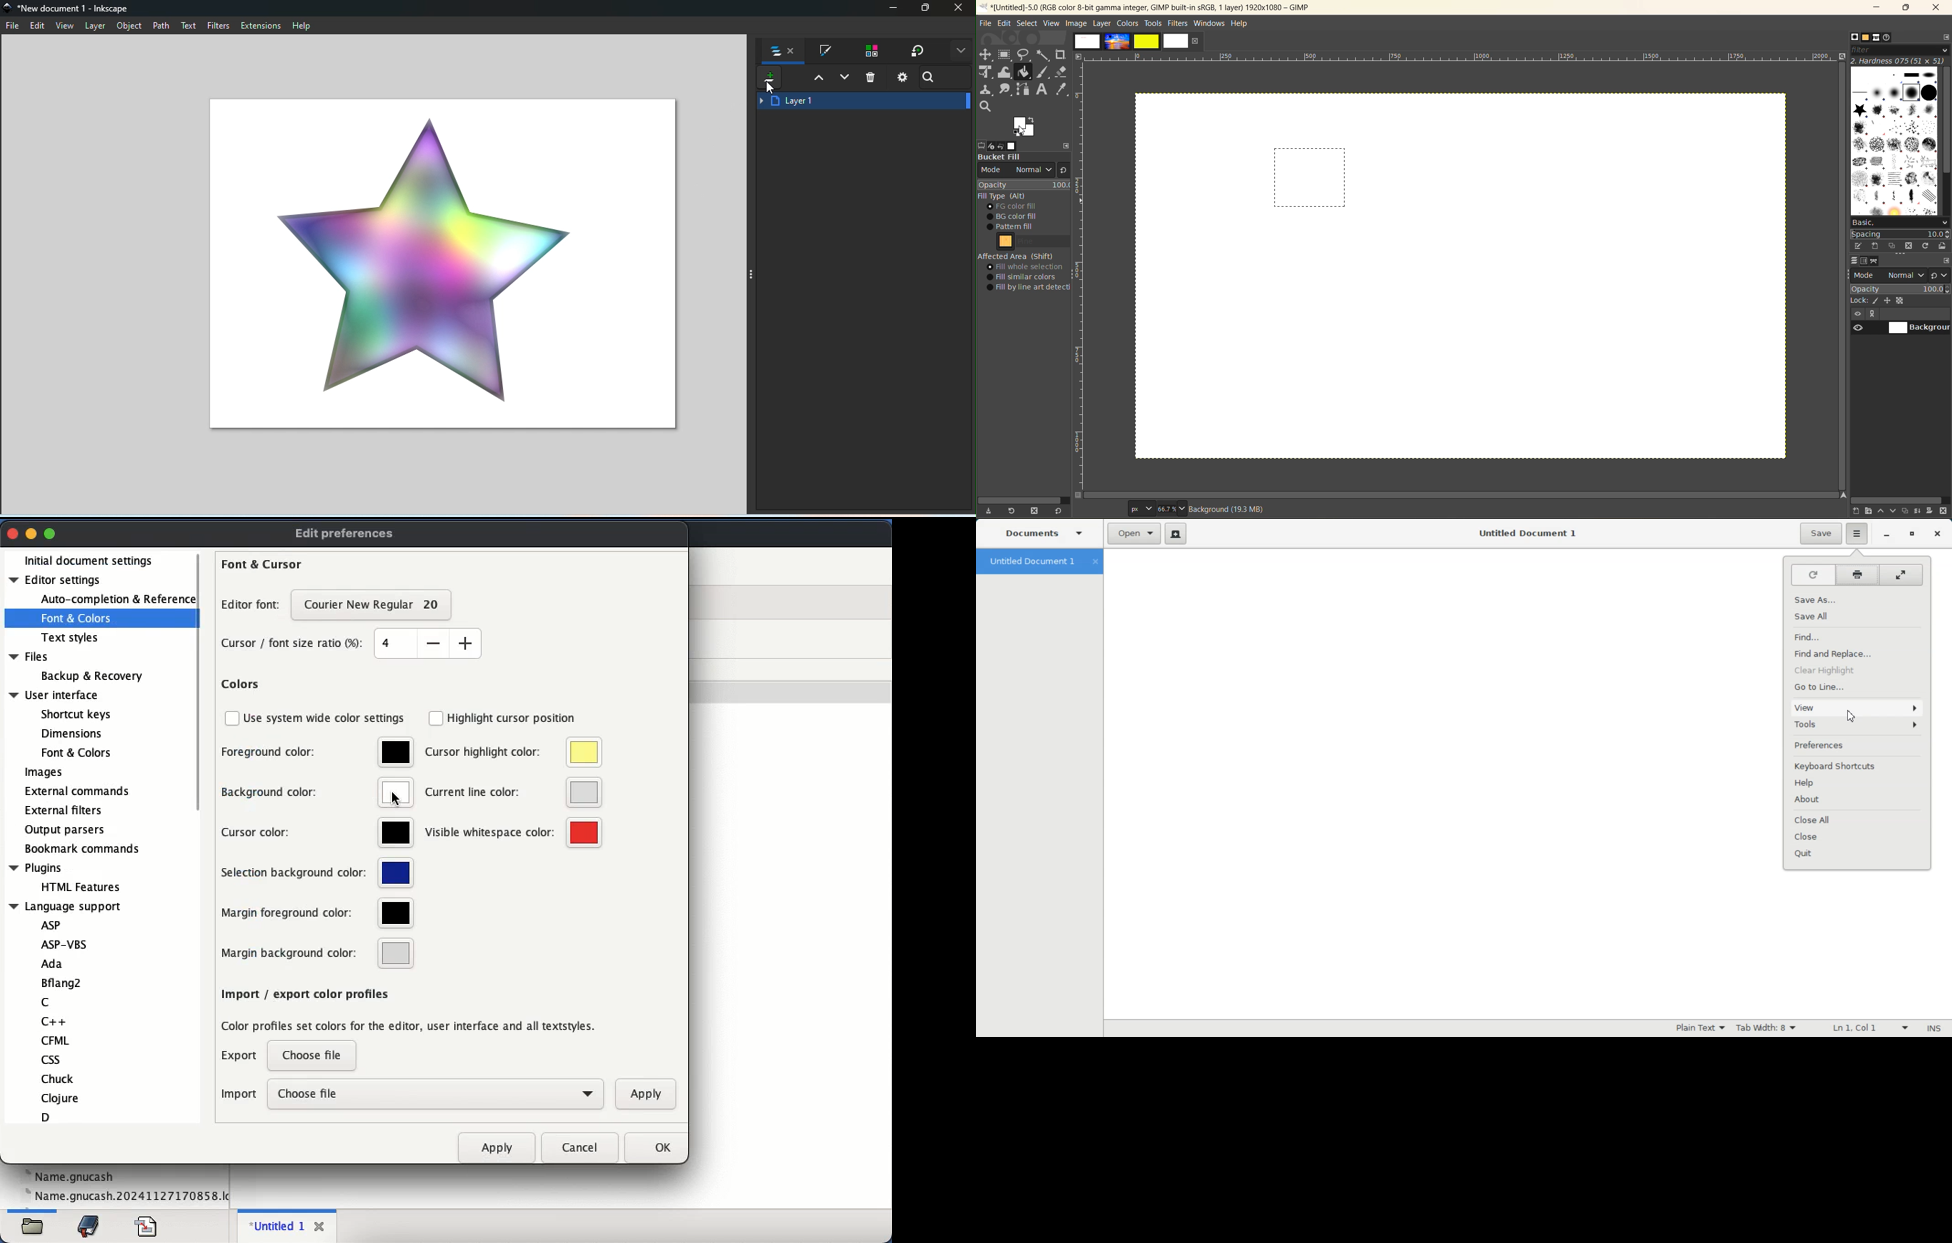 This screenshot has height=1260, width=1960. I want to click on cancel, so click(582, 1146).